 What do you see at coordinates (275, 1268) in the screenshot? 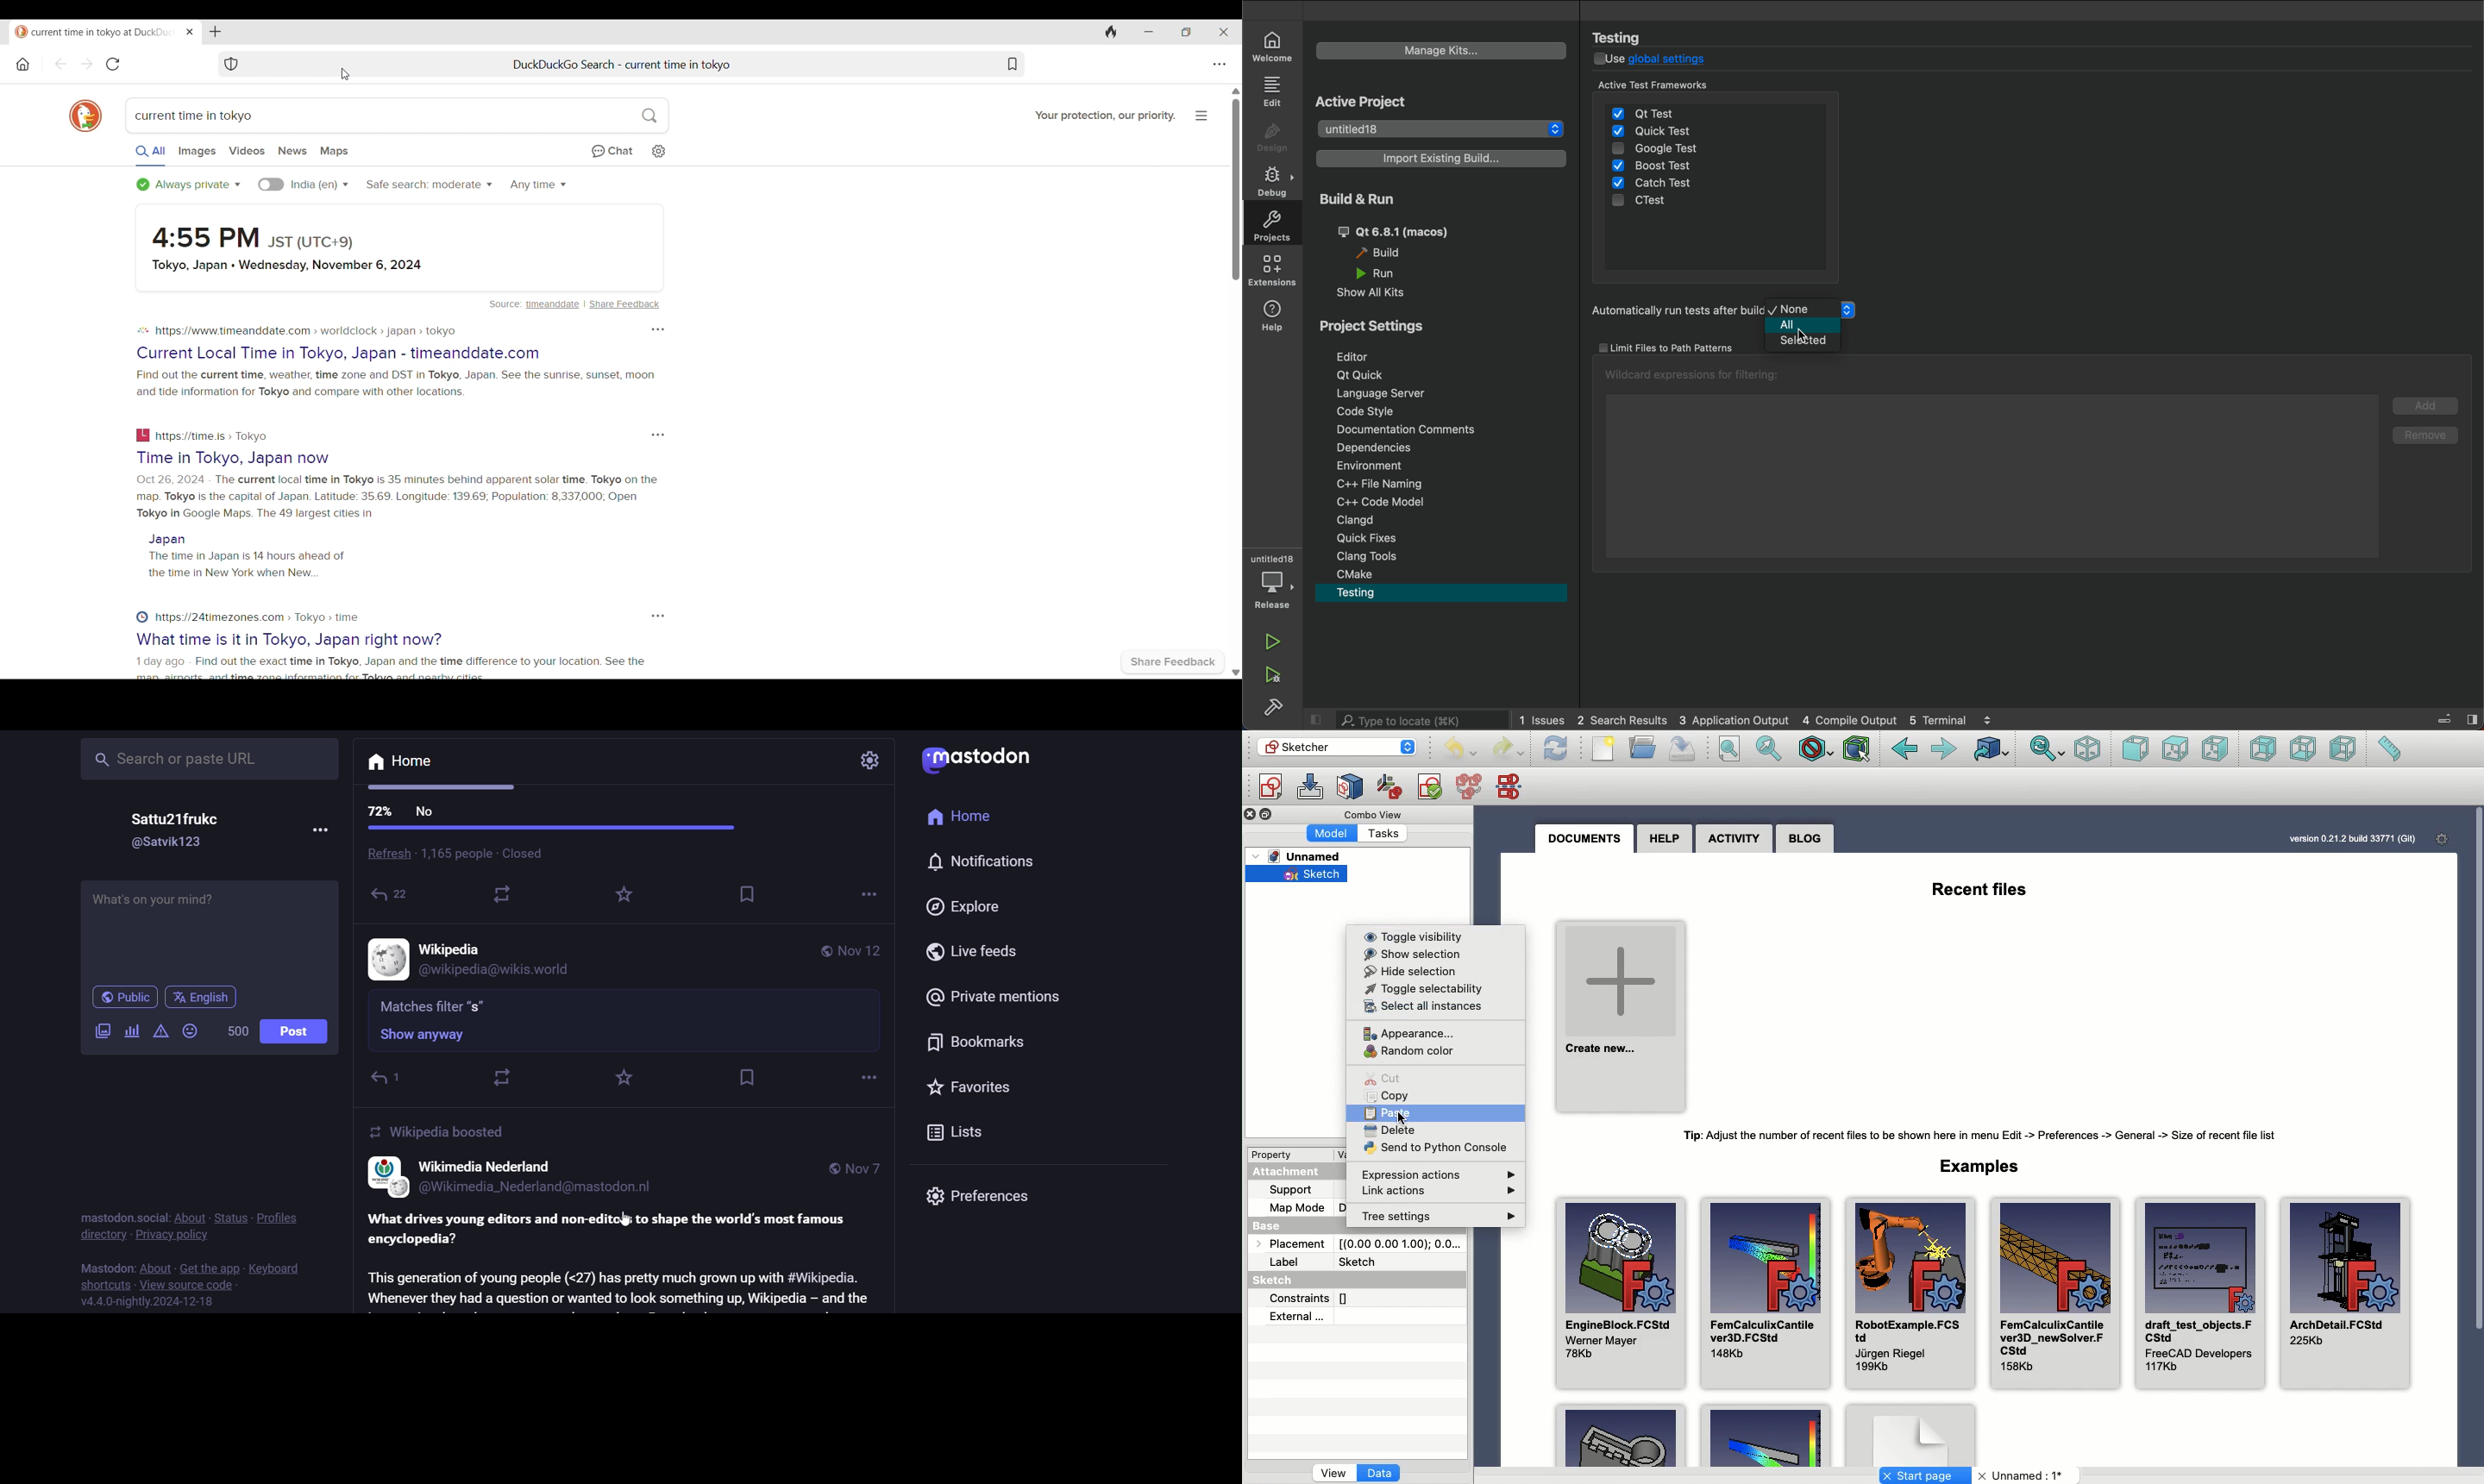
I see `keyboard` at bounding box center [275, 1268].